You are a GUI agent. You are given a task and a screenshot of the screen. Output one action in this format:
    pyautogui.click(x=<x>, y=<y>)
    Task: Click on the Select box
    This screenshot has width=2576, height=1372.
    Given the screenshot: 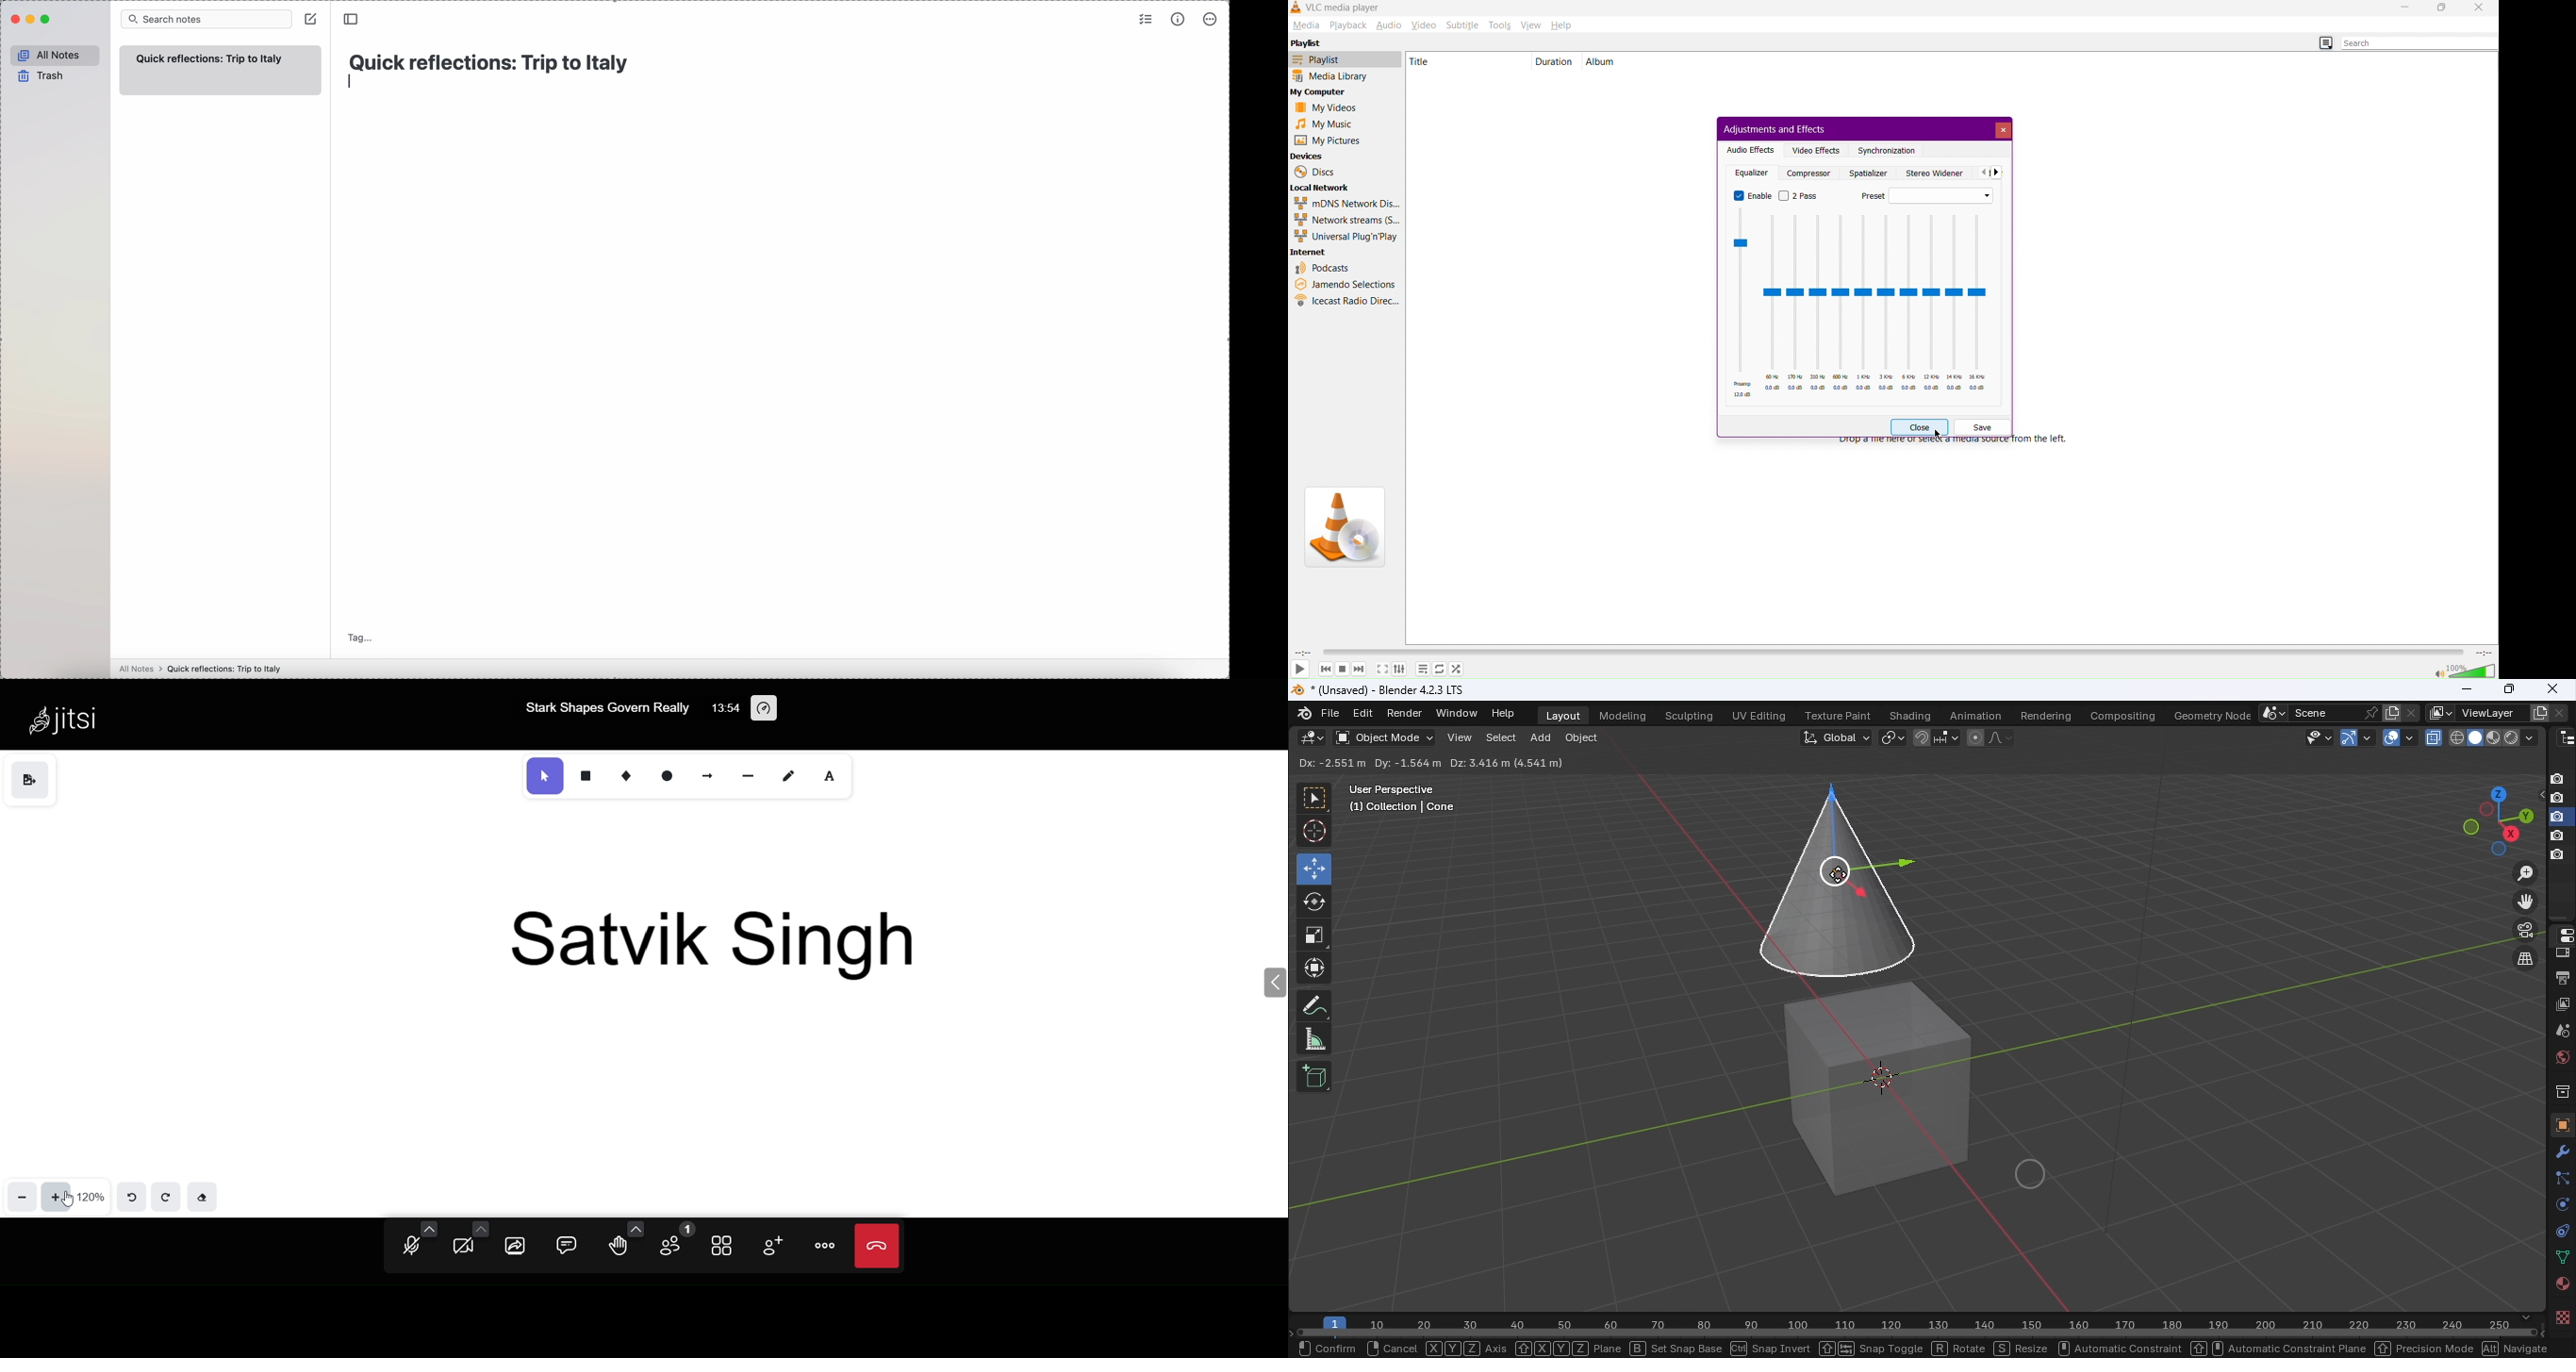 What is the action you would take?
    pyautogui.click(x=1313, y=799)
    